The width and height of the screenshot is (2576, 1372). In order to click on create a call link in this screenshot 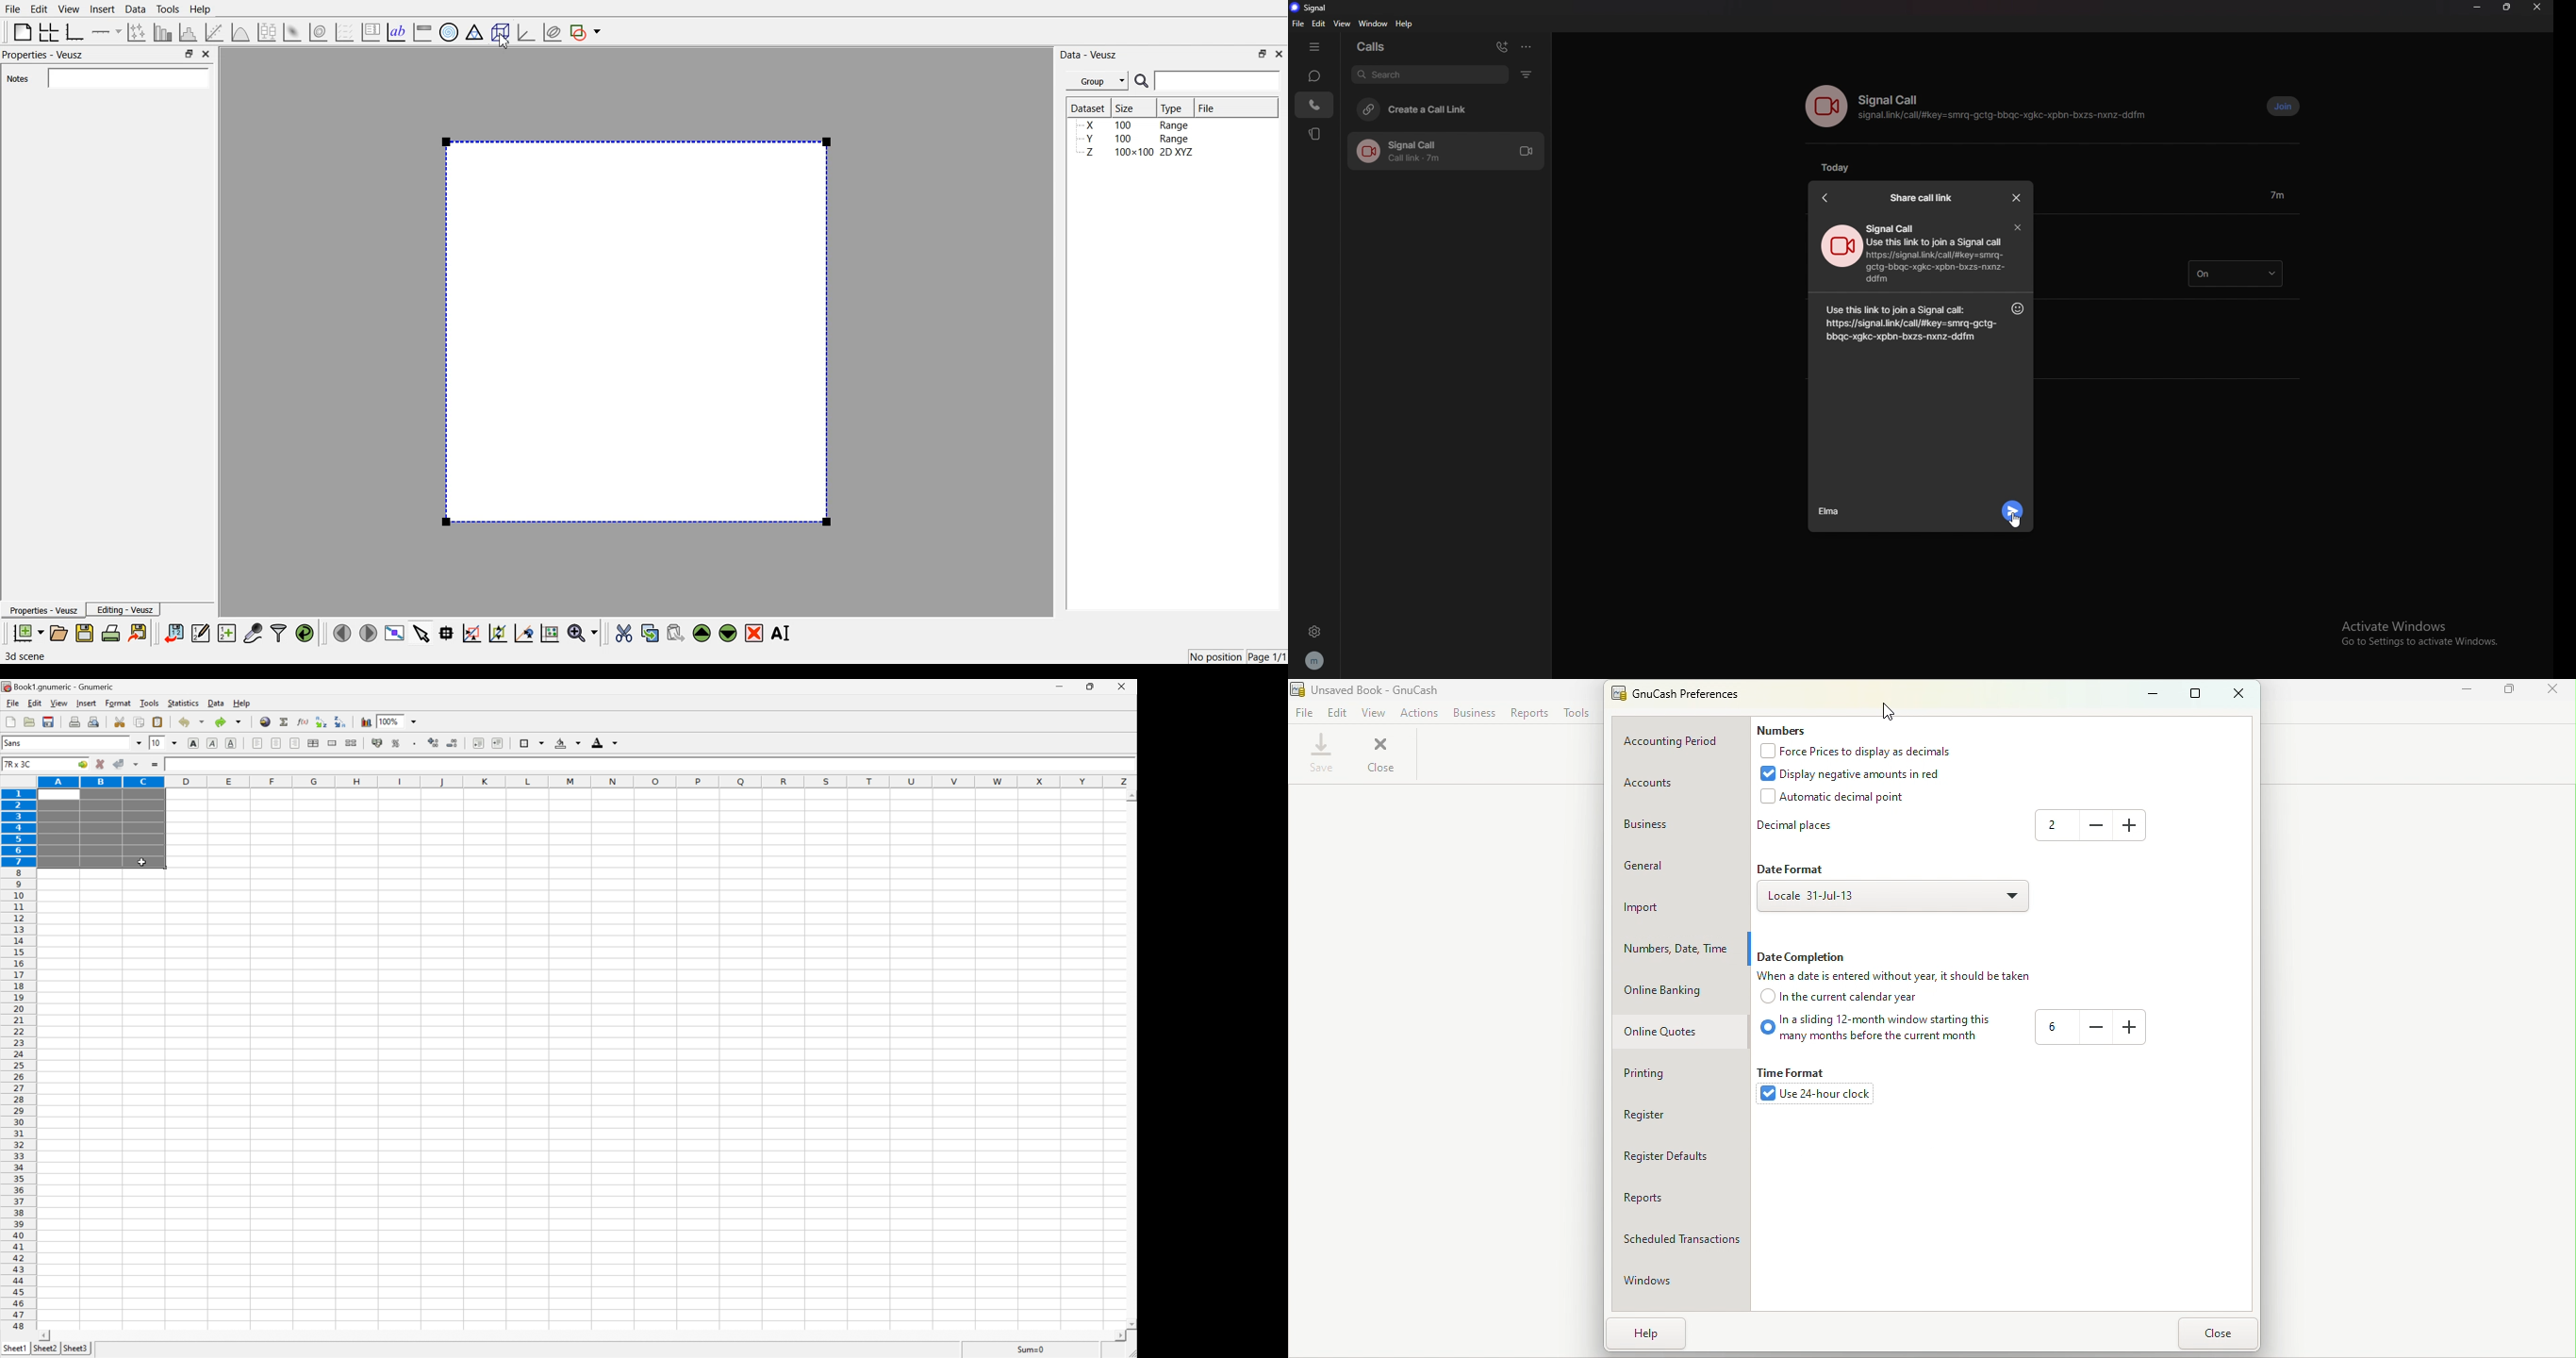, I will do `click(1444, 109)`.